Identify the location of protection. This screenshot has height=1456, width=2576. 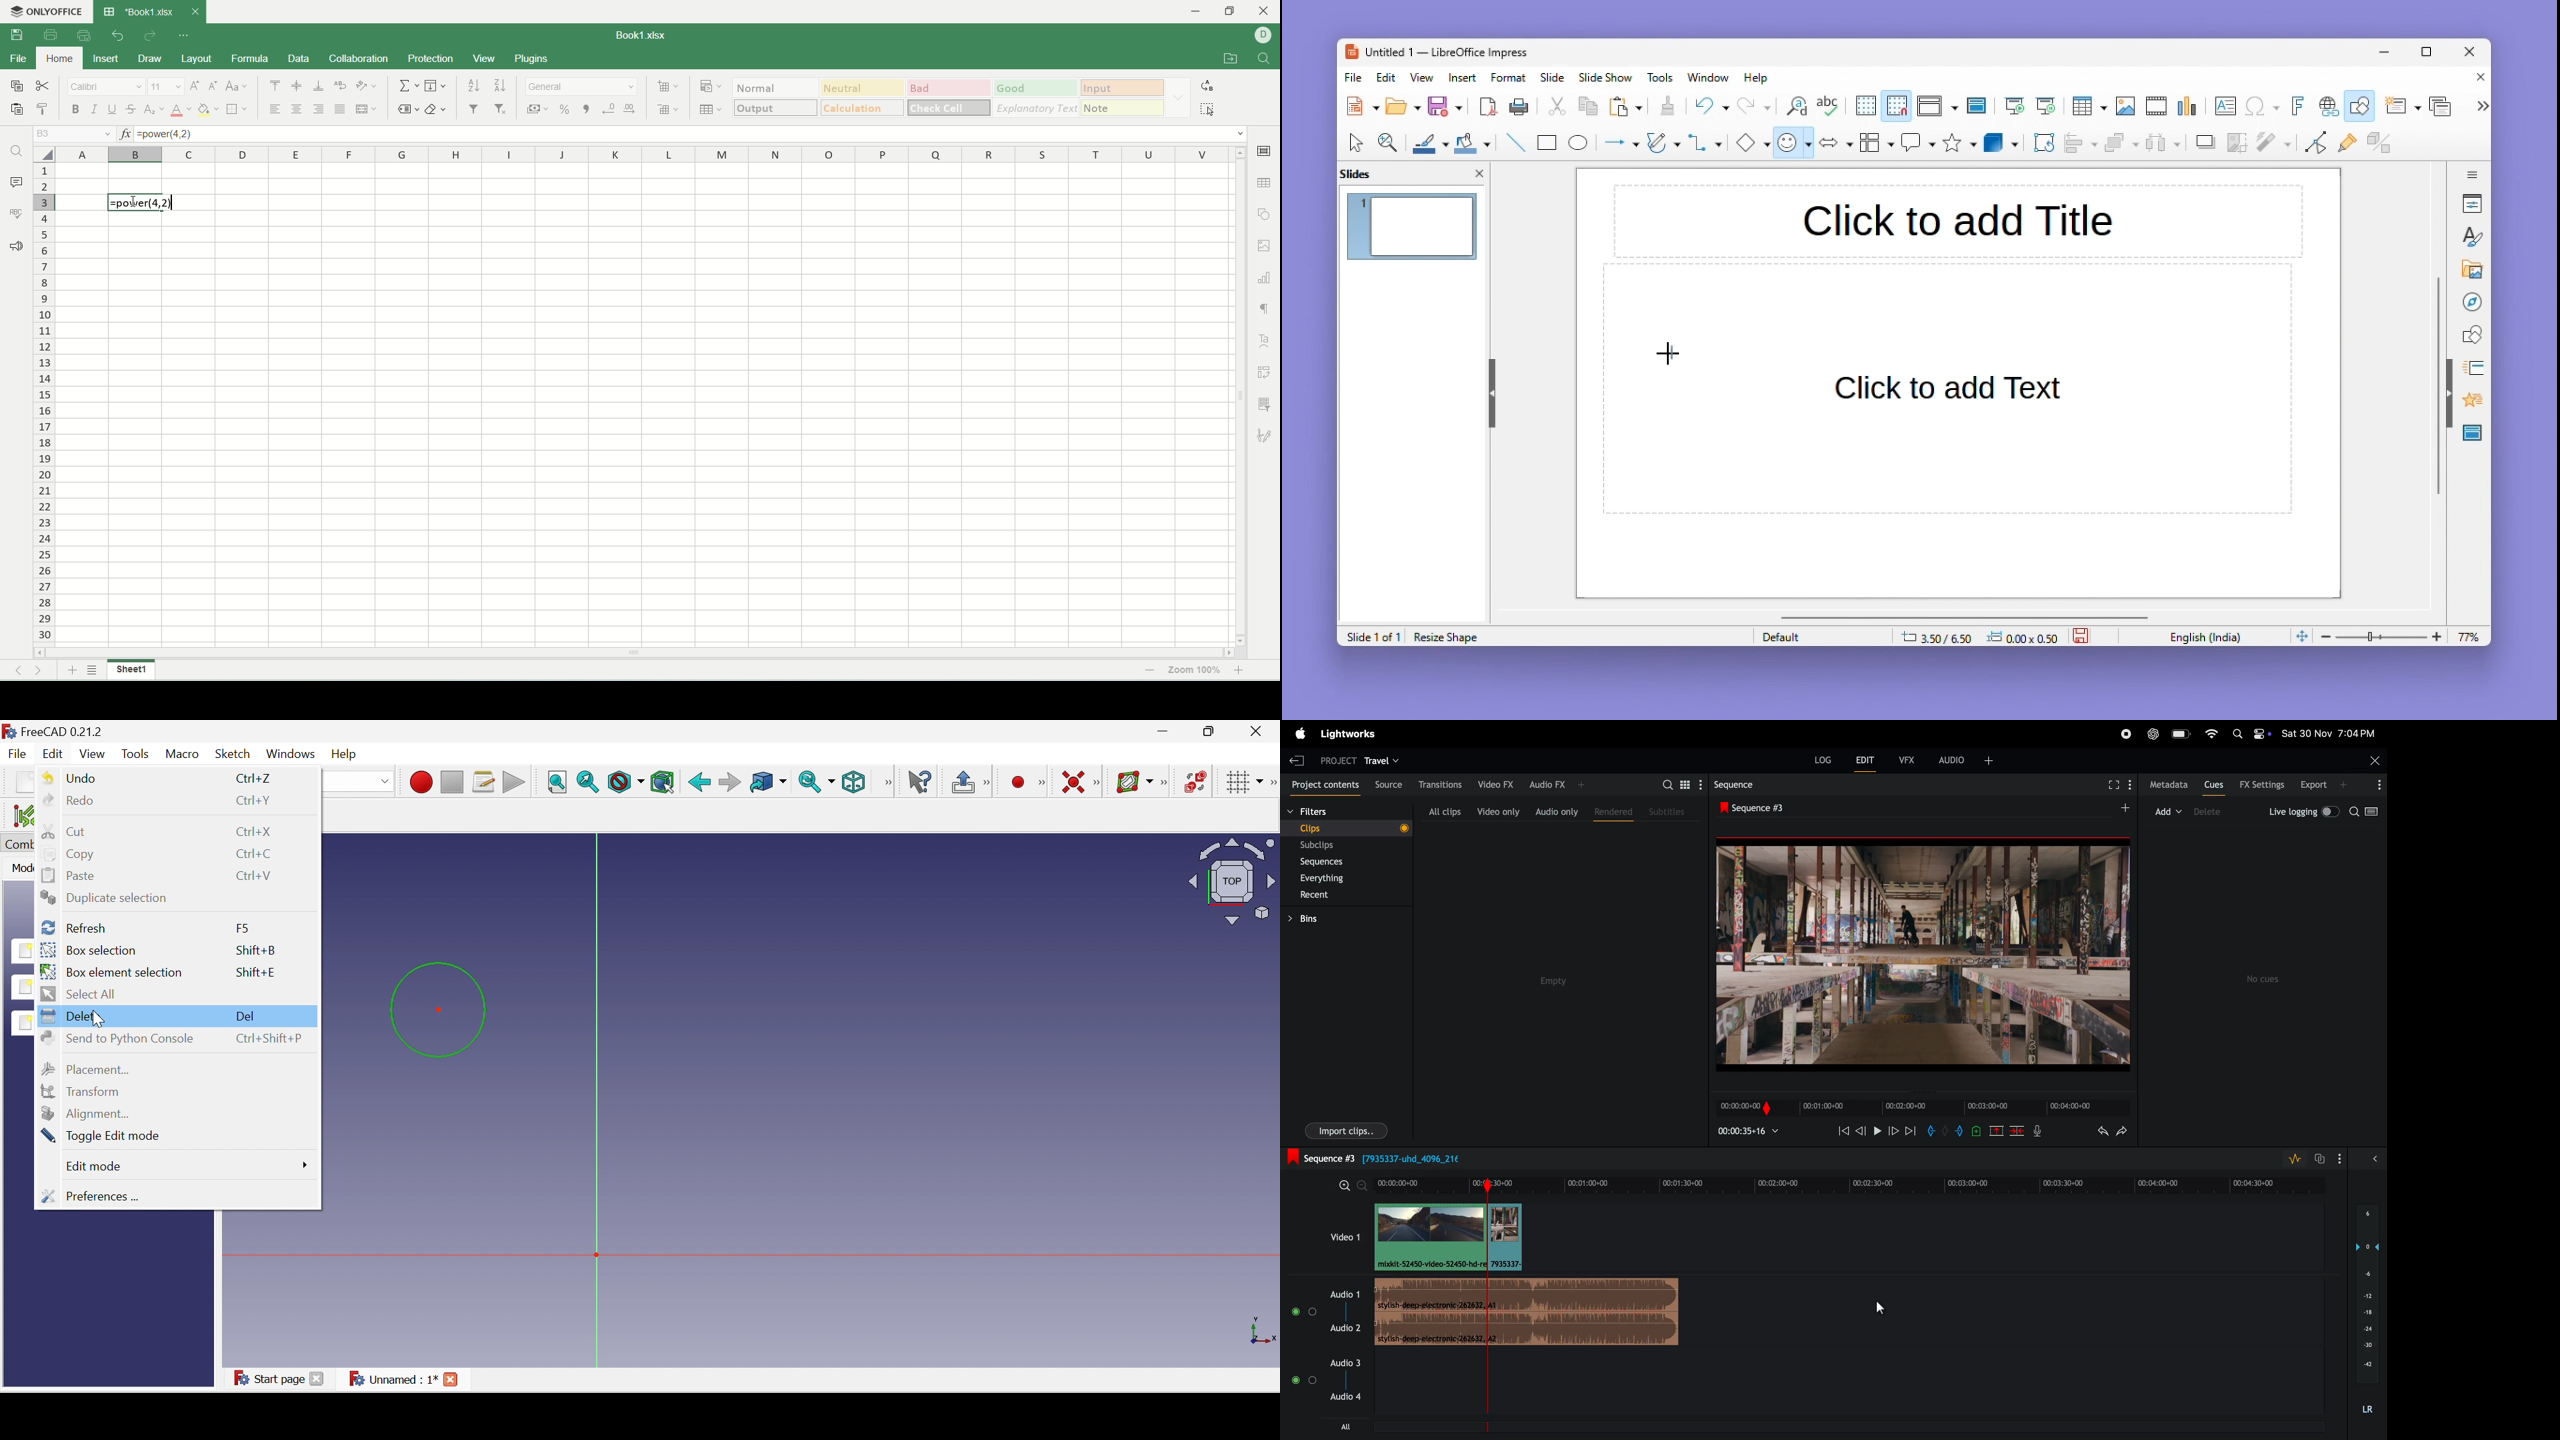
(431, 59).